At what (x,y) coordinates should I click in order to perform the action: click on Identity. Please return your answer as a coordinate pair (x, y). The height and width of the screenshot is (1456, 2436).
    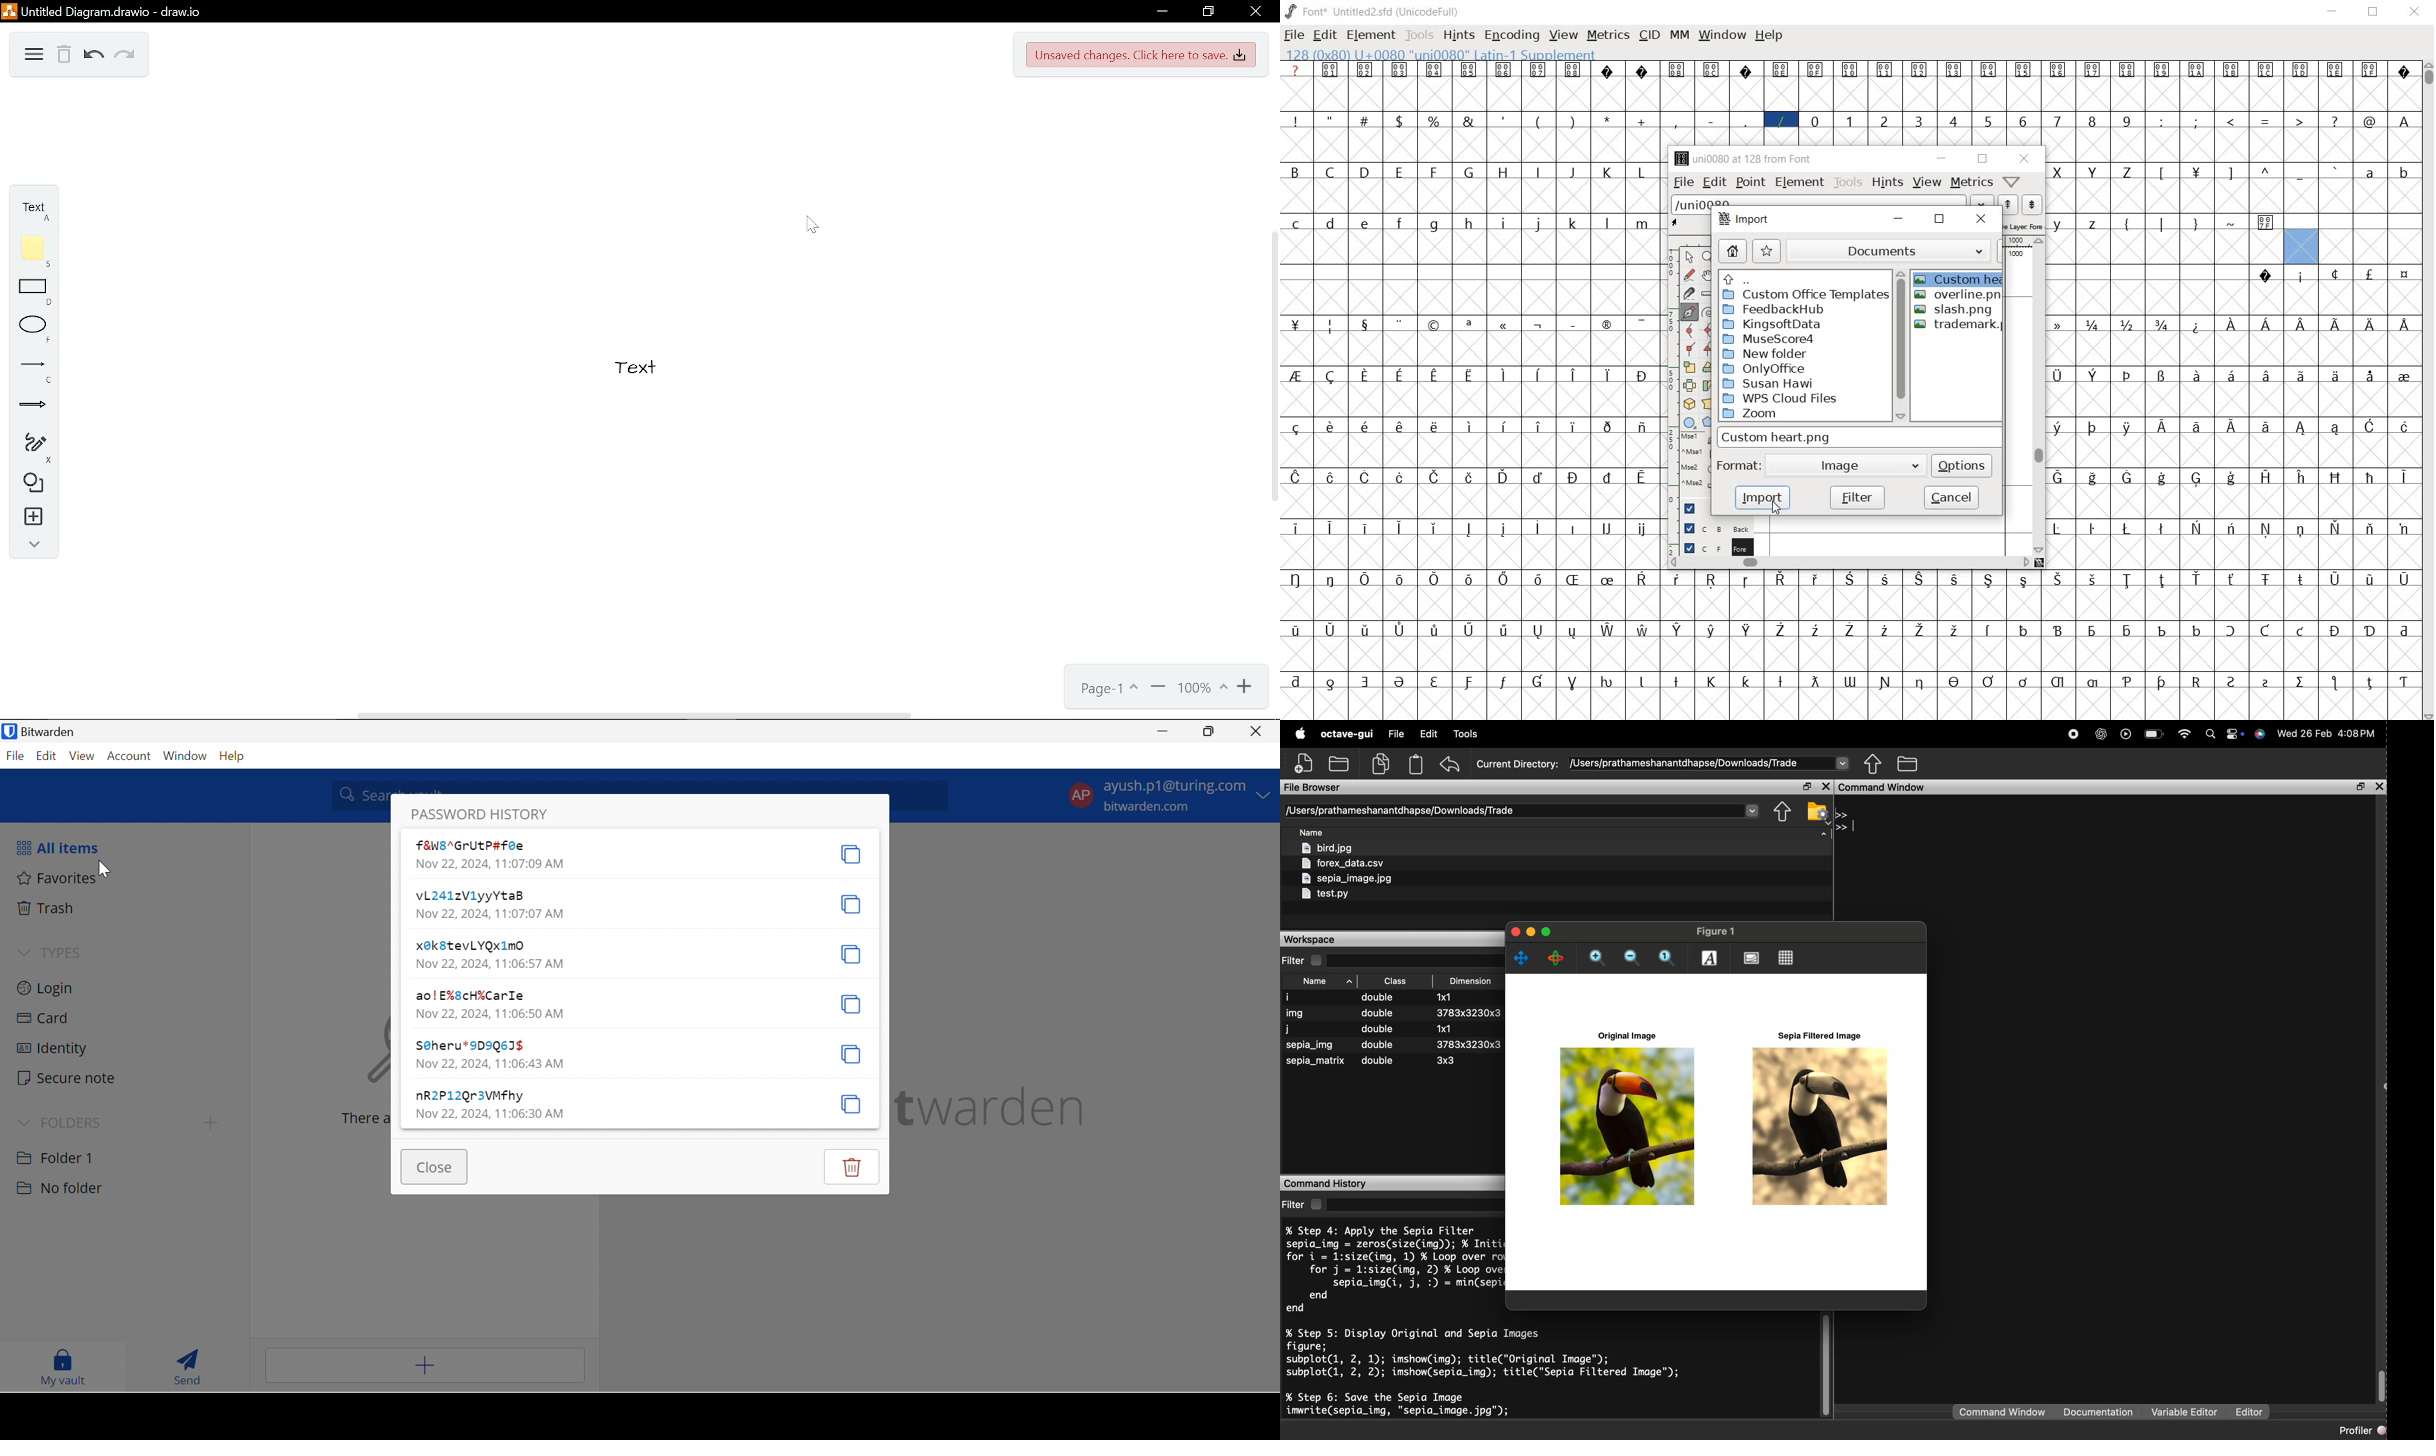
    Looking at the image, I should click on (54, 1049).